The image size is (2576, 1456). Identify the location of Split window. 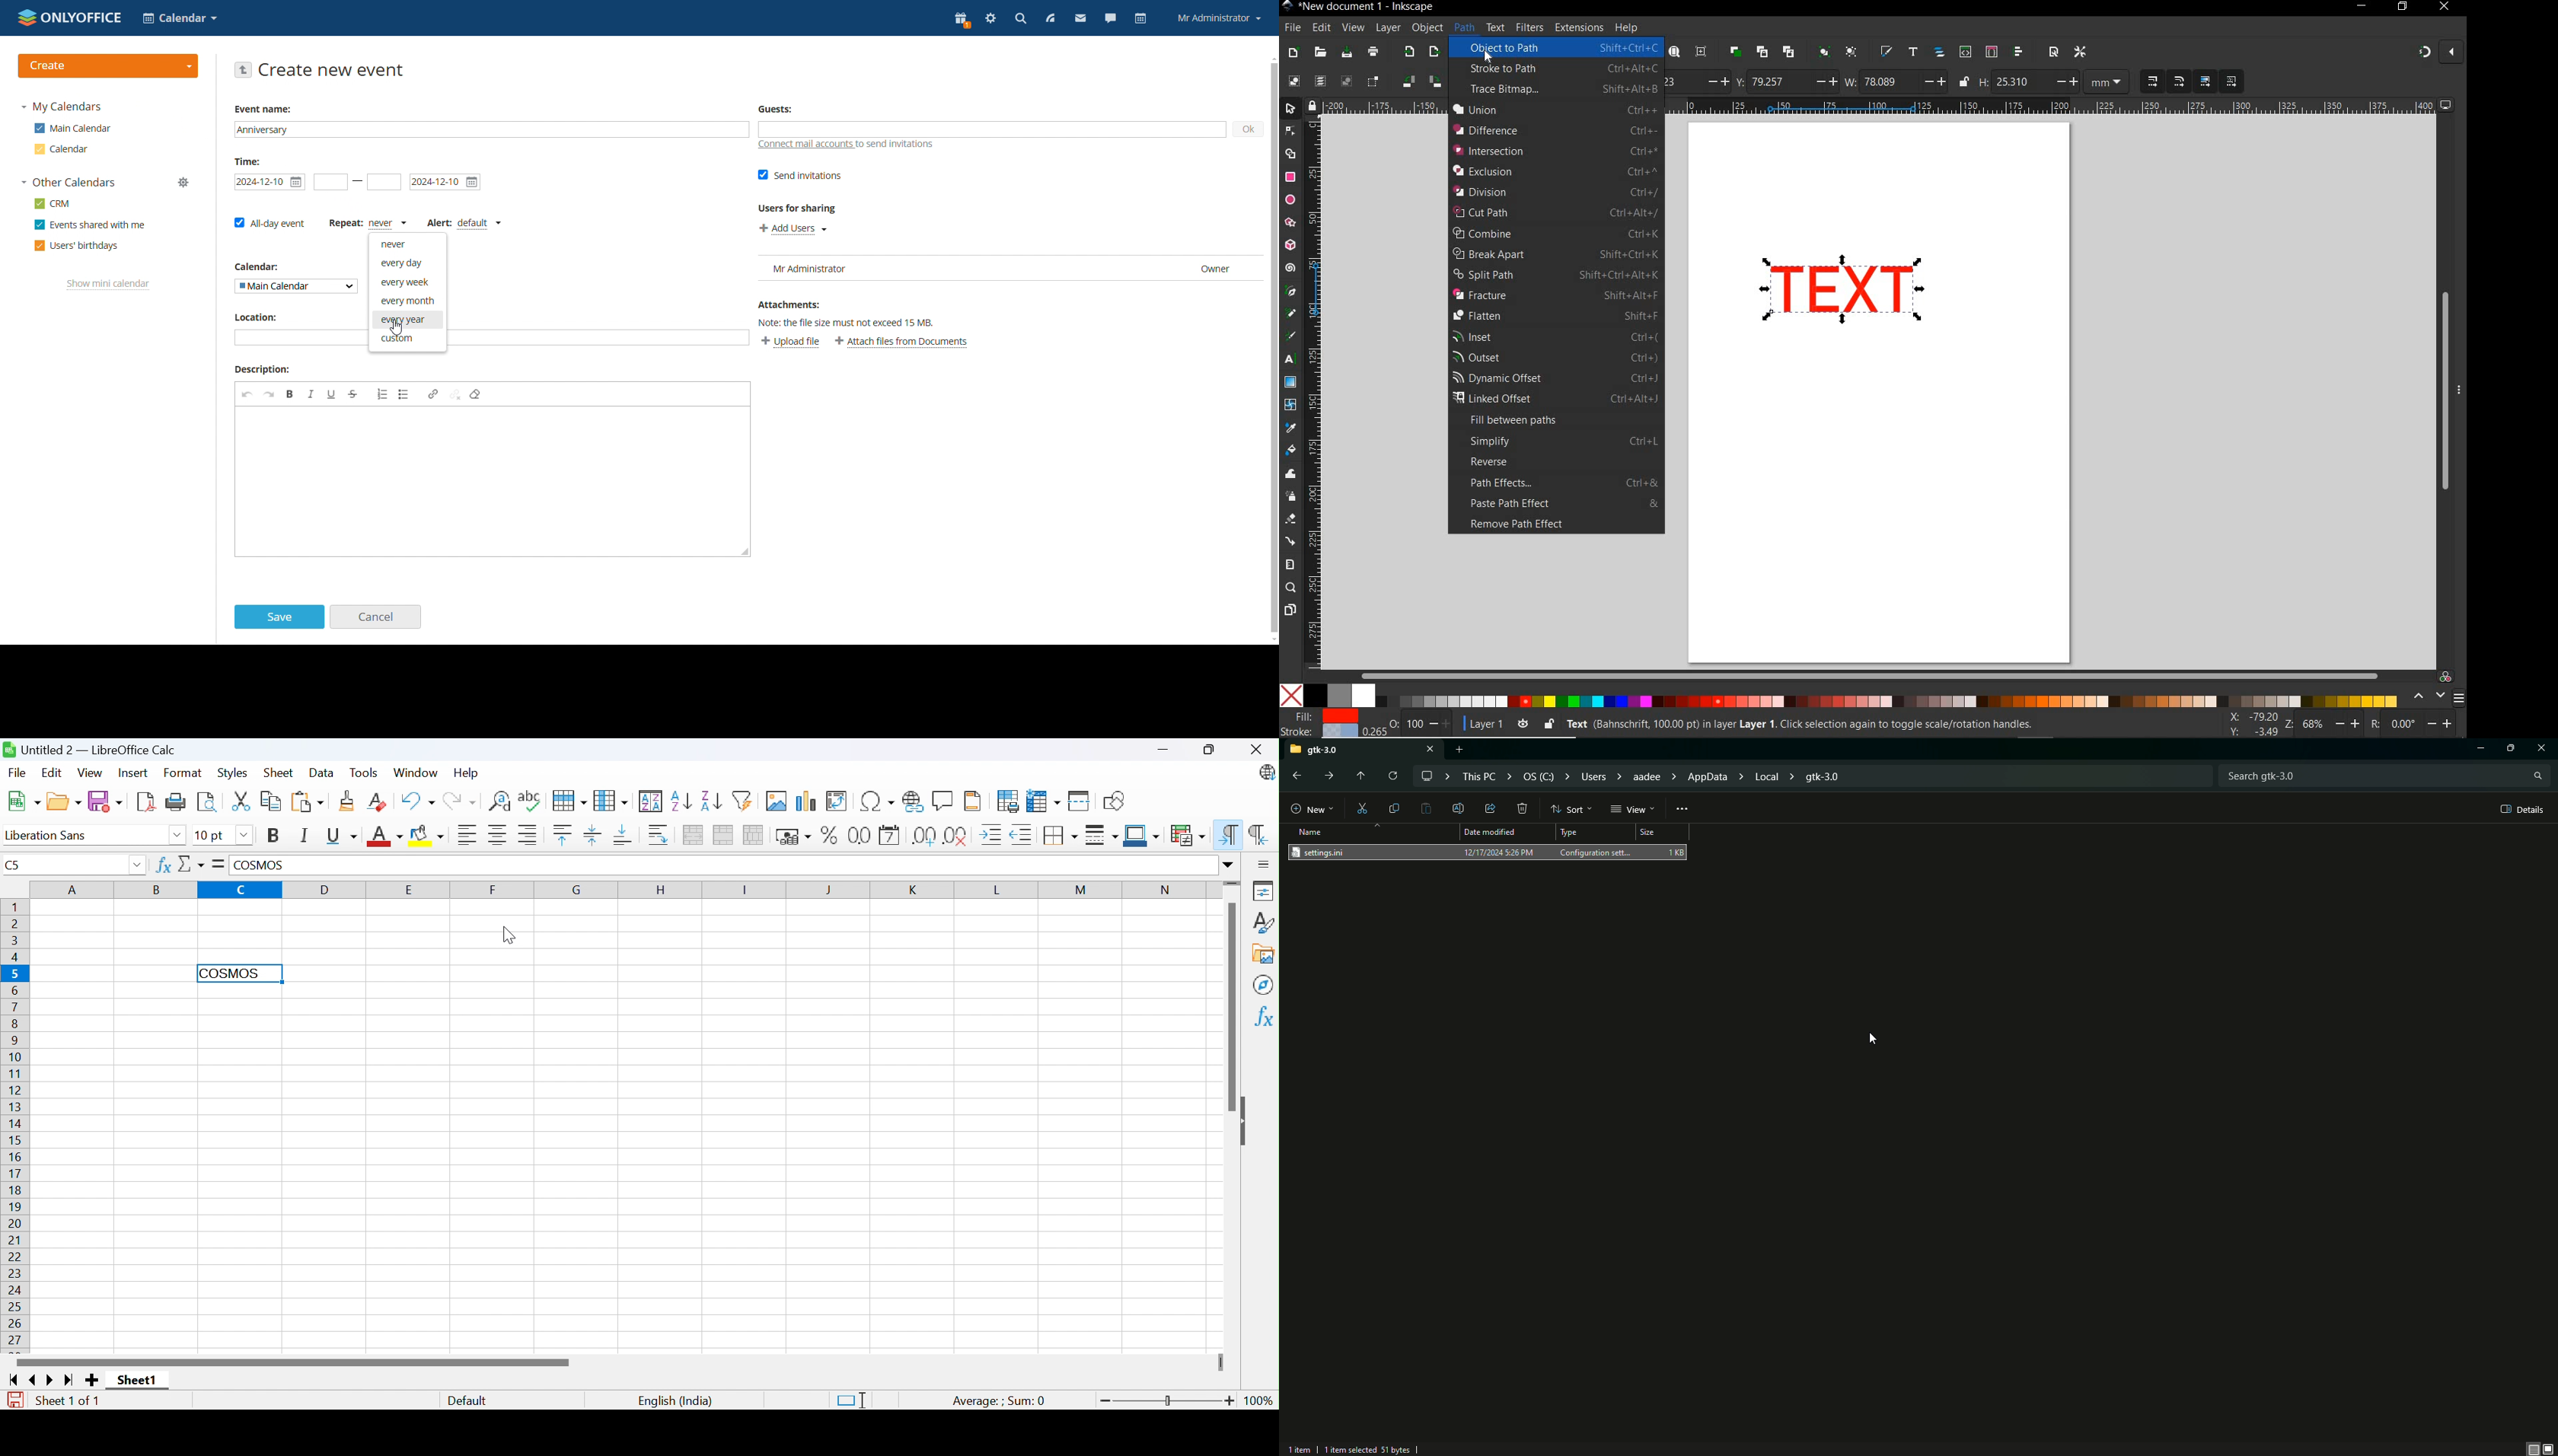
(1079, 802).